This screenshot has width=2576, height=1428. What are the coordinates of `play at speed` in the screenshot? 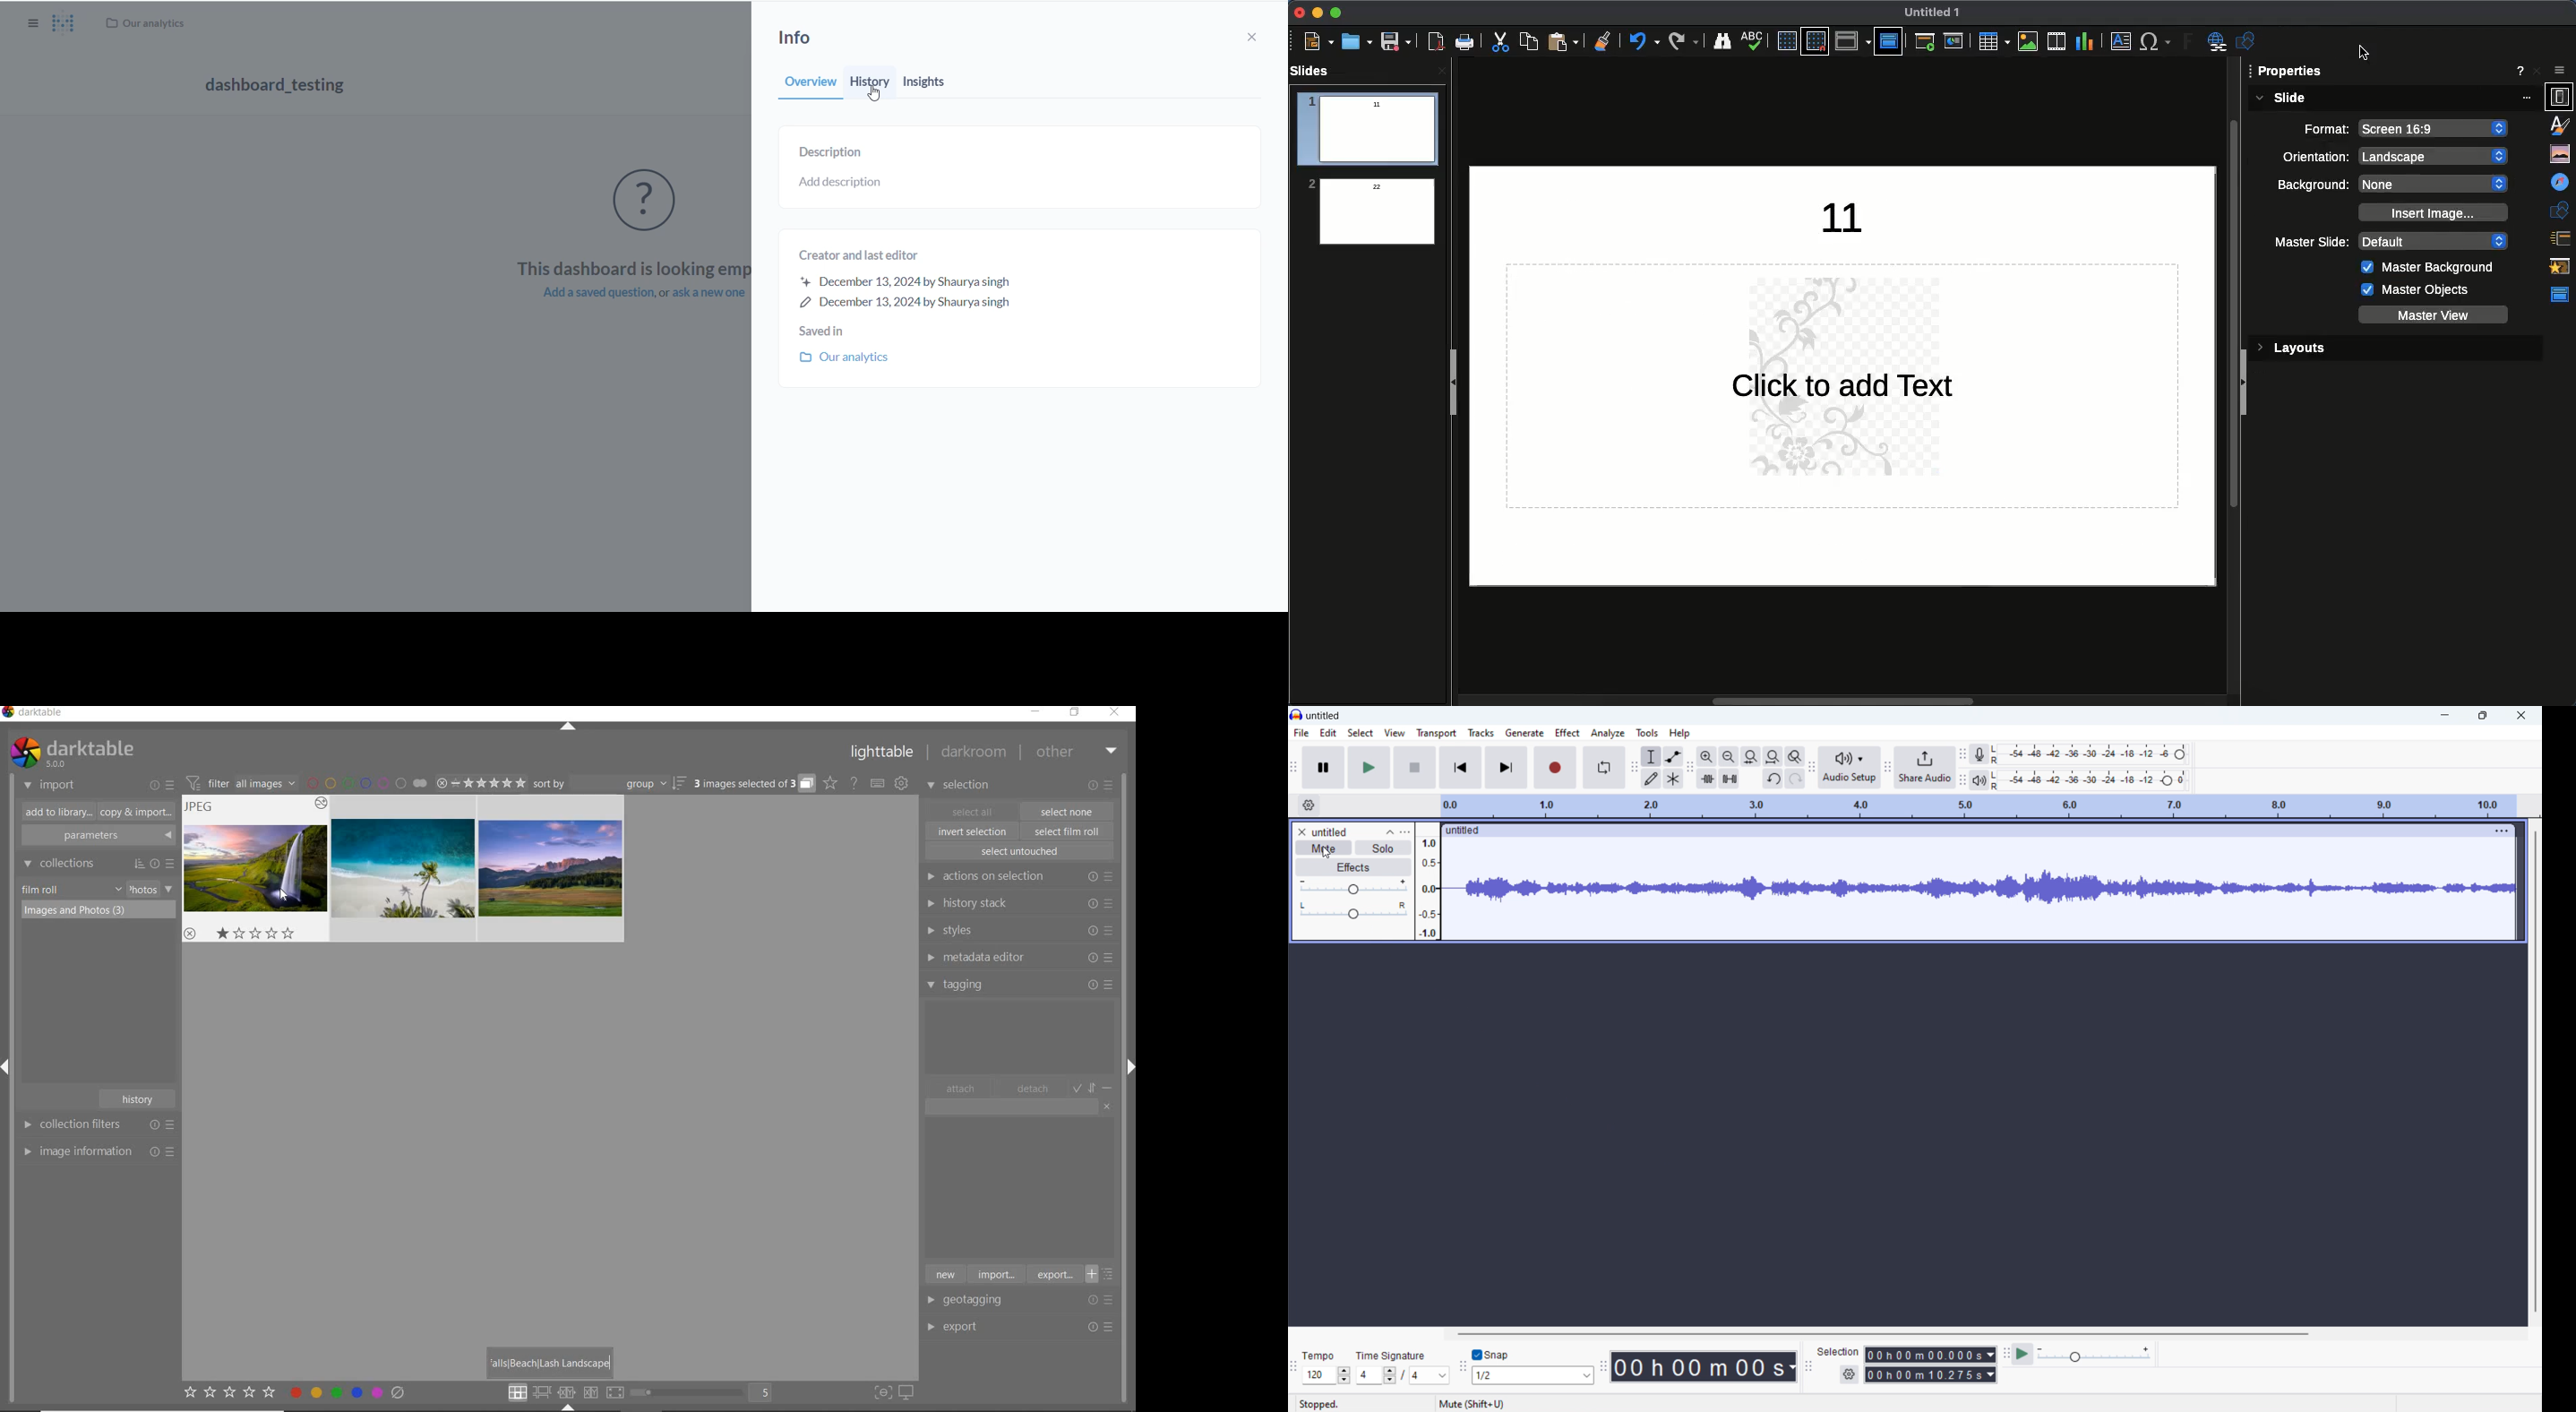 It's located at (2024, 1354).